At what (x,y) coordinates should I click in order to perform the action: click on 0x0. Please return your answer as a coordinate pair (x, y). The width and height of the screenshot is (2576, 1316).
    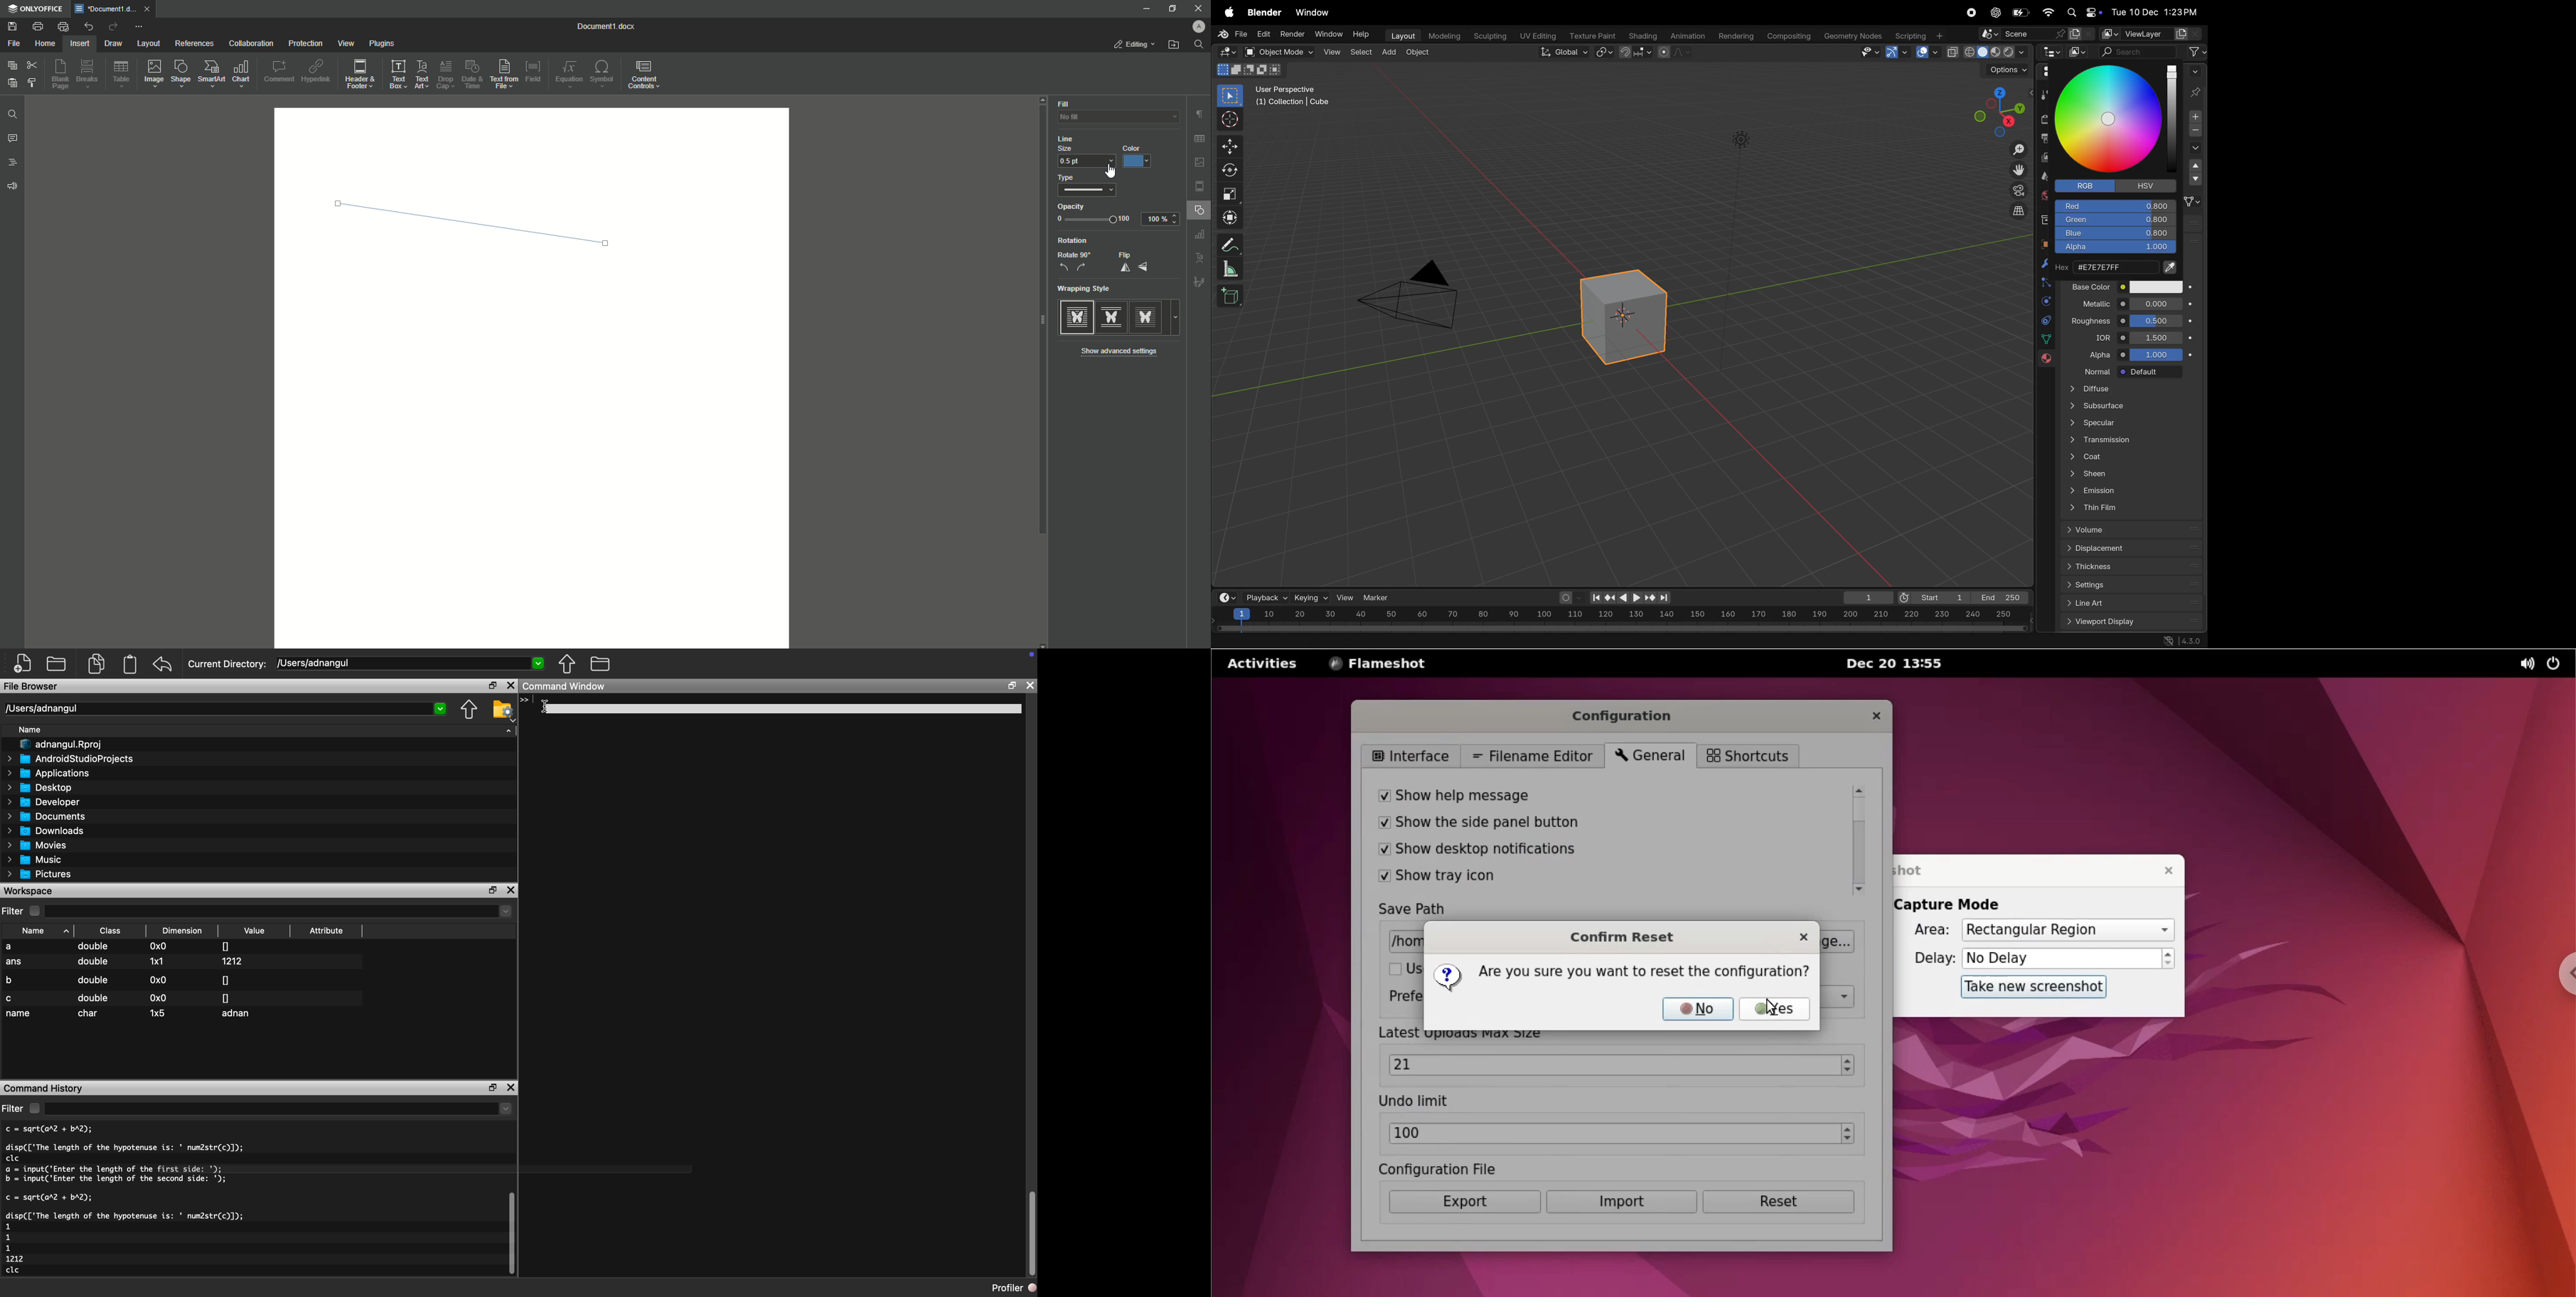
    Looking at the image, I should click on (160, 947).